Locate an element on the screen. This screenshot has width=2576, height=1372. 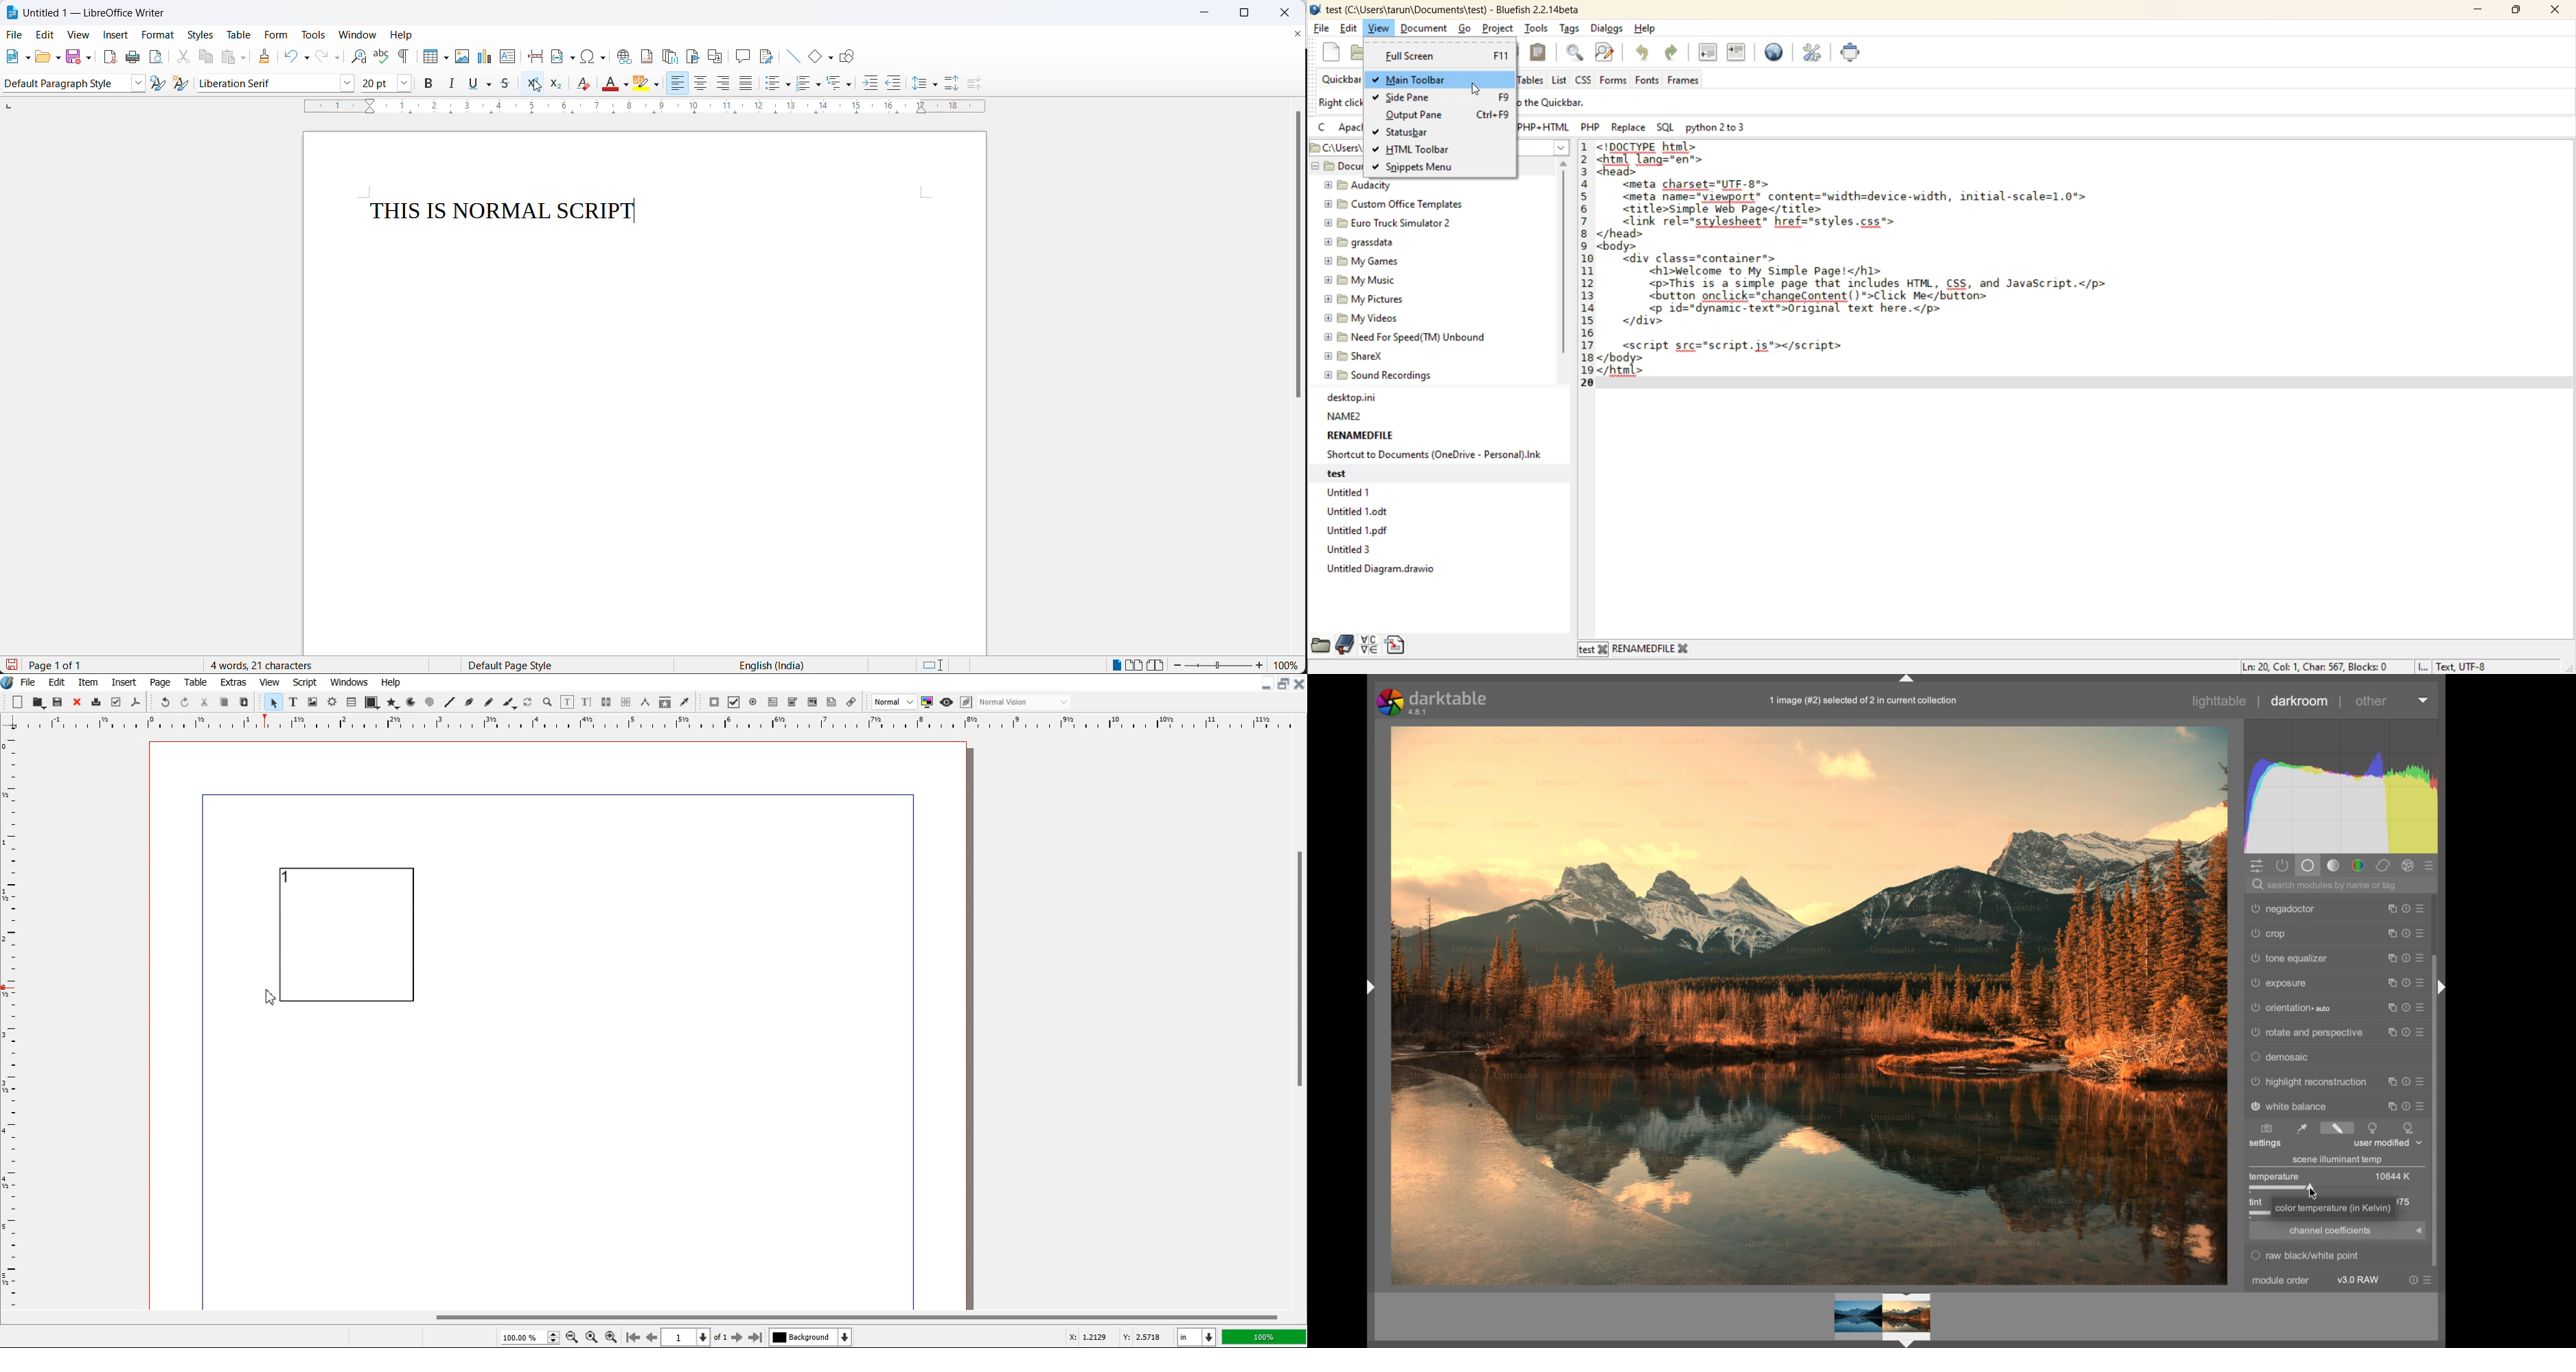
Unlink text Frame is located at coordinates (626, 703).